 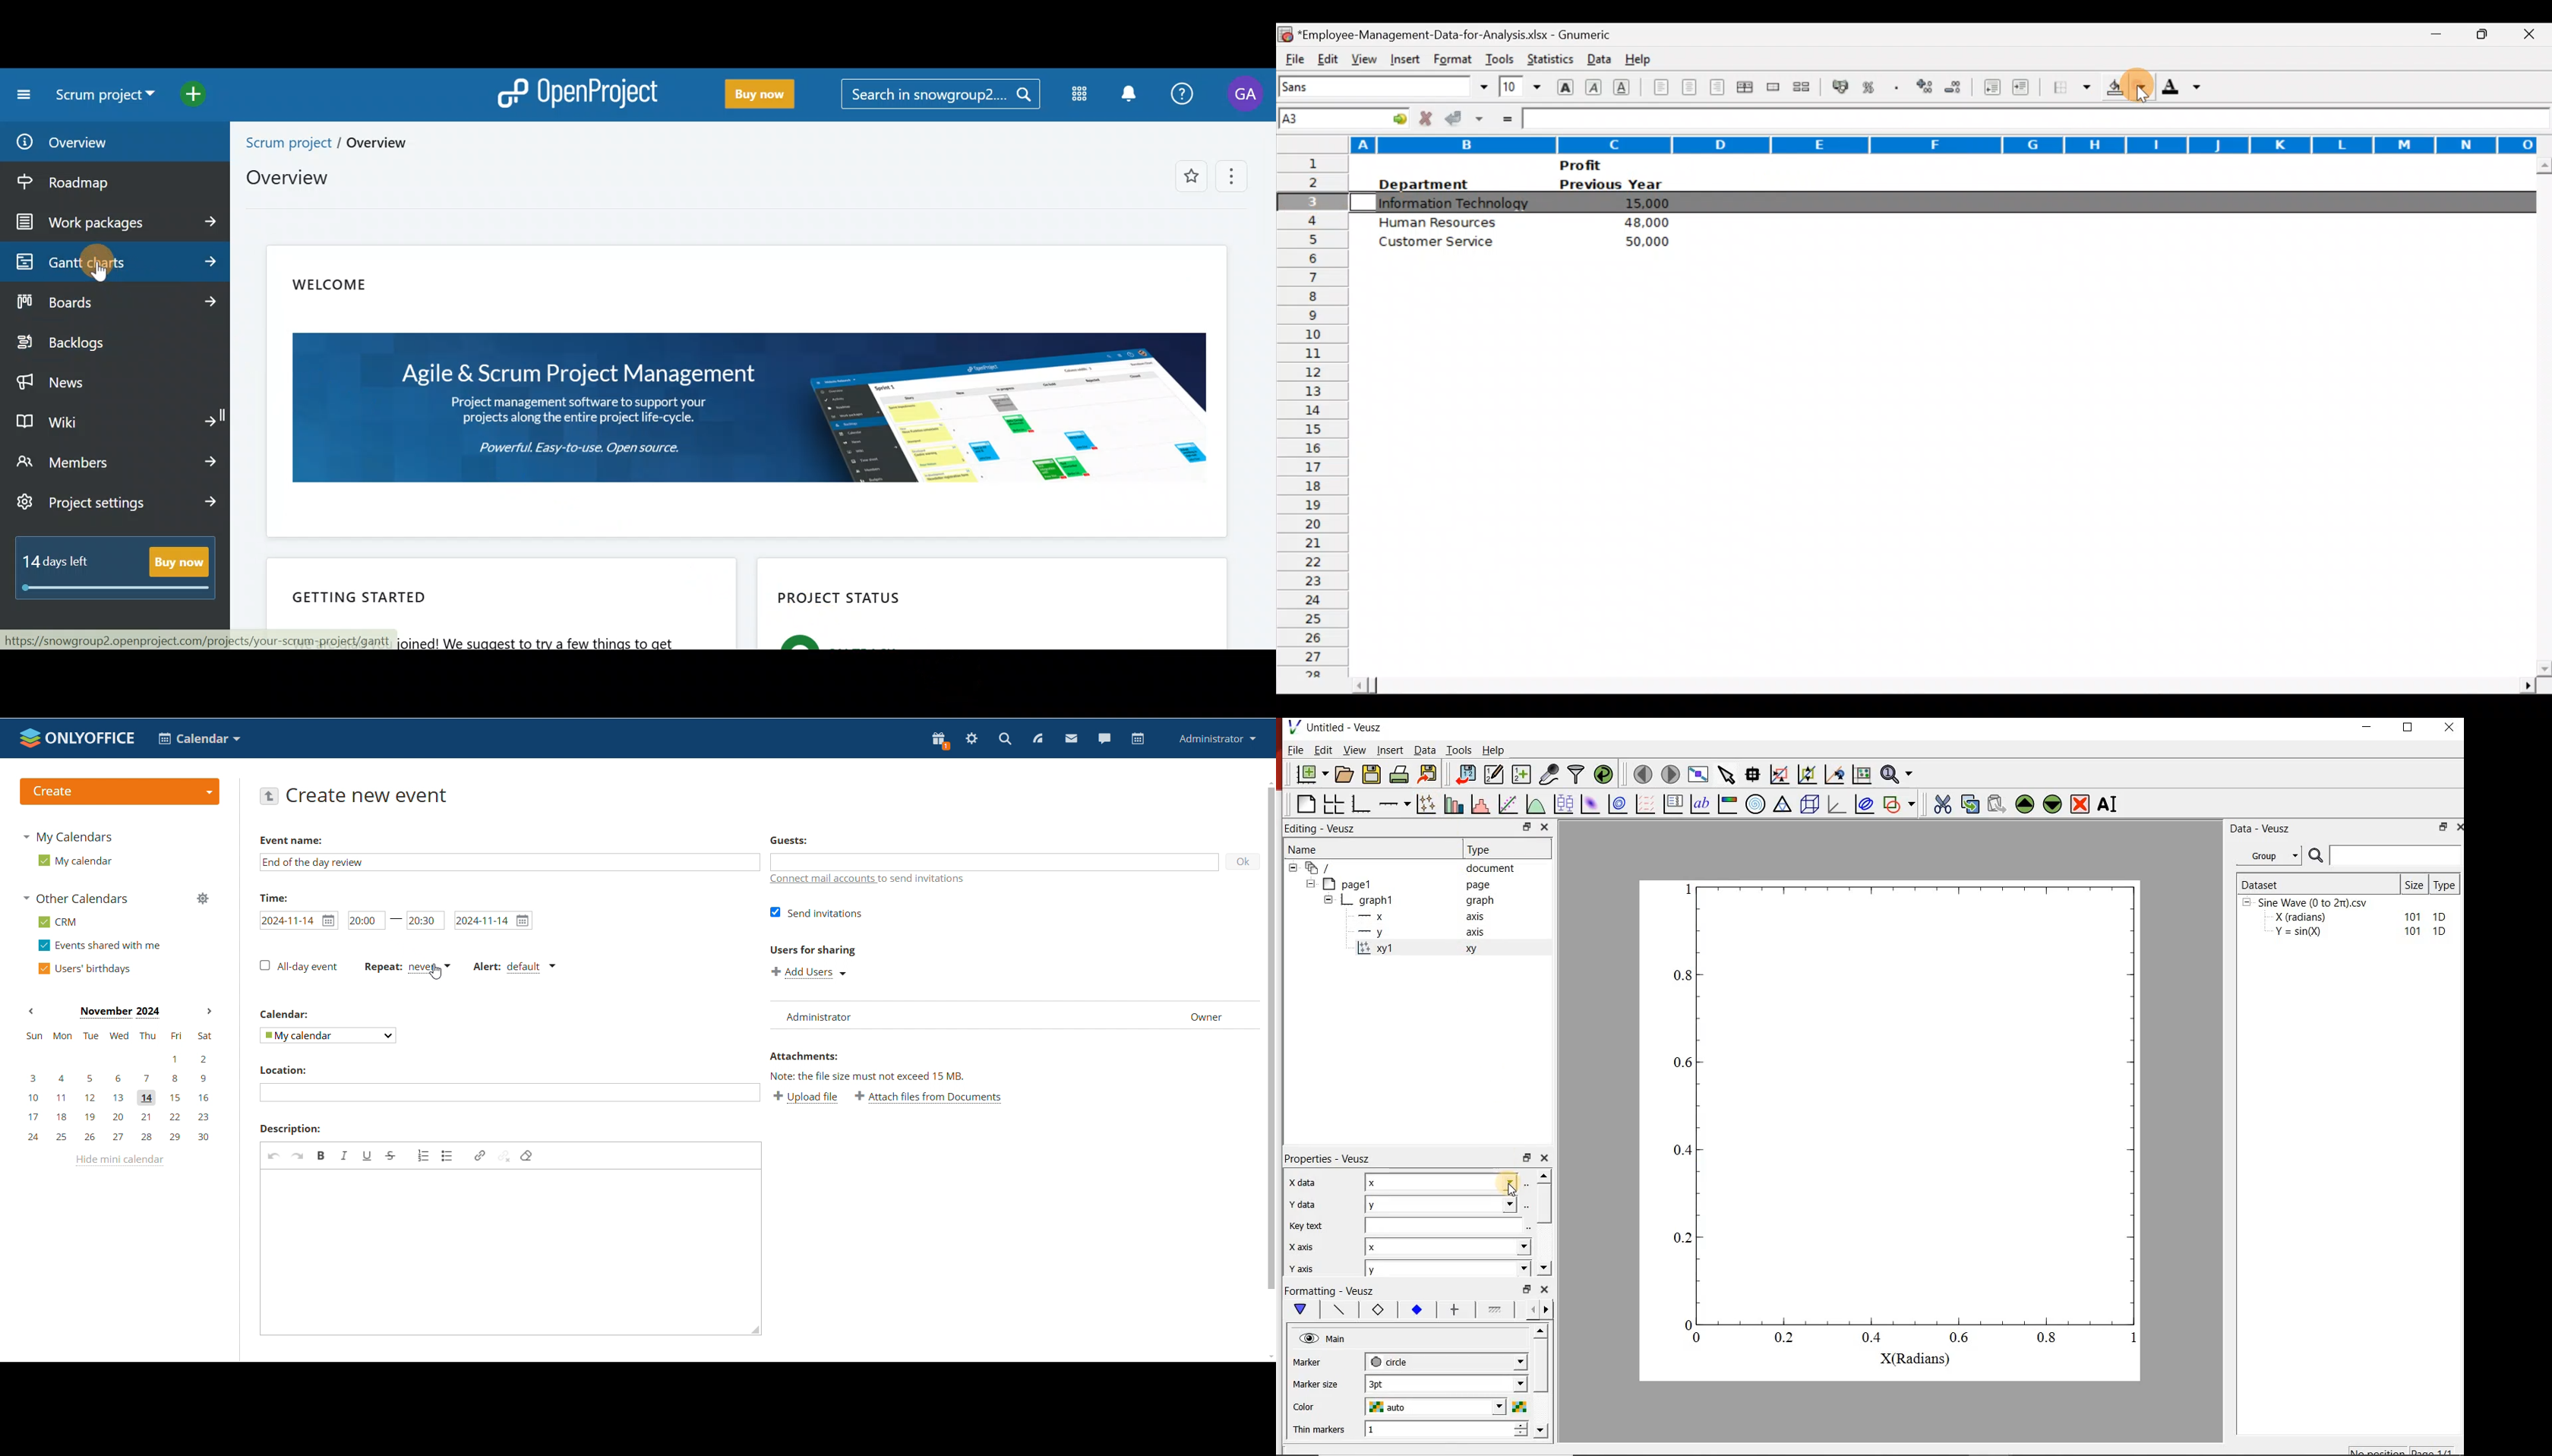 What do you see at coordinates (1747, 89) in the screenshot?
I see `Centre horizontally across the selection` at bounding box center [1747, 89].